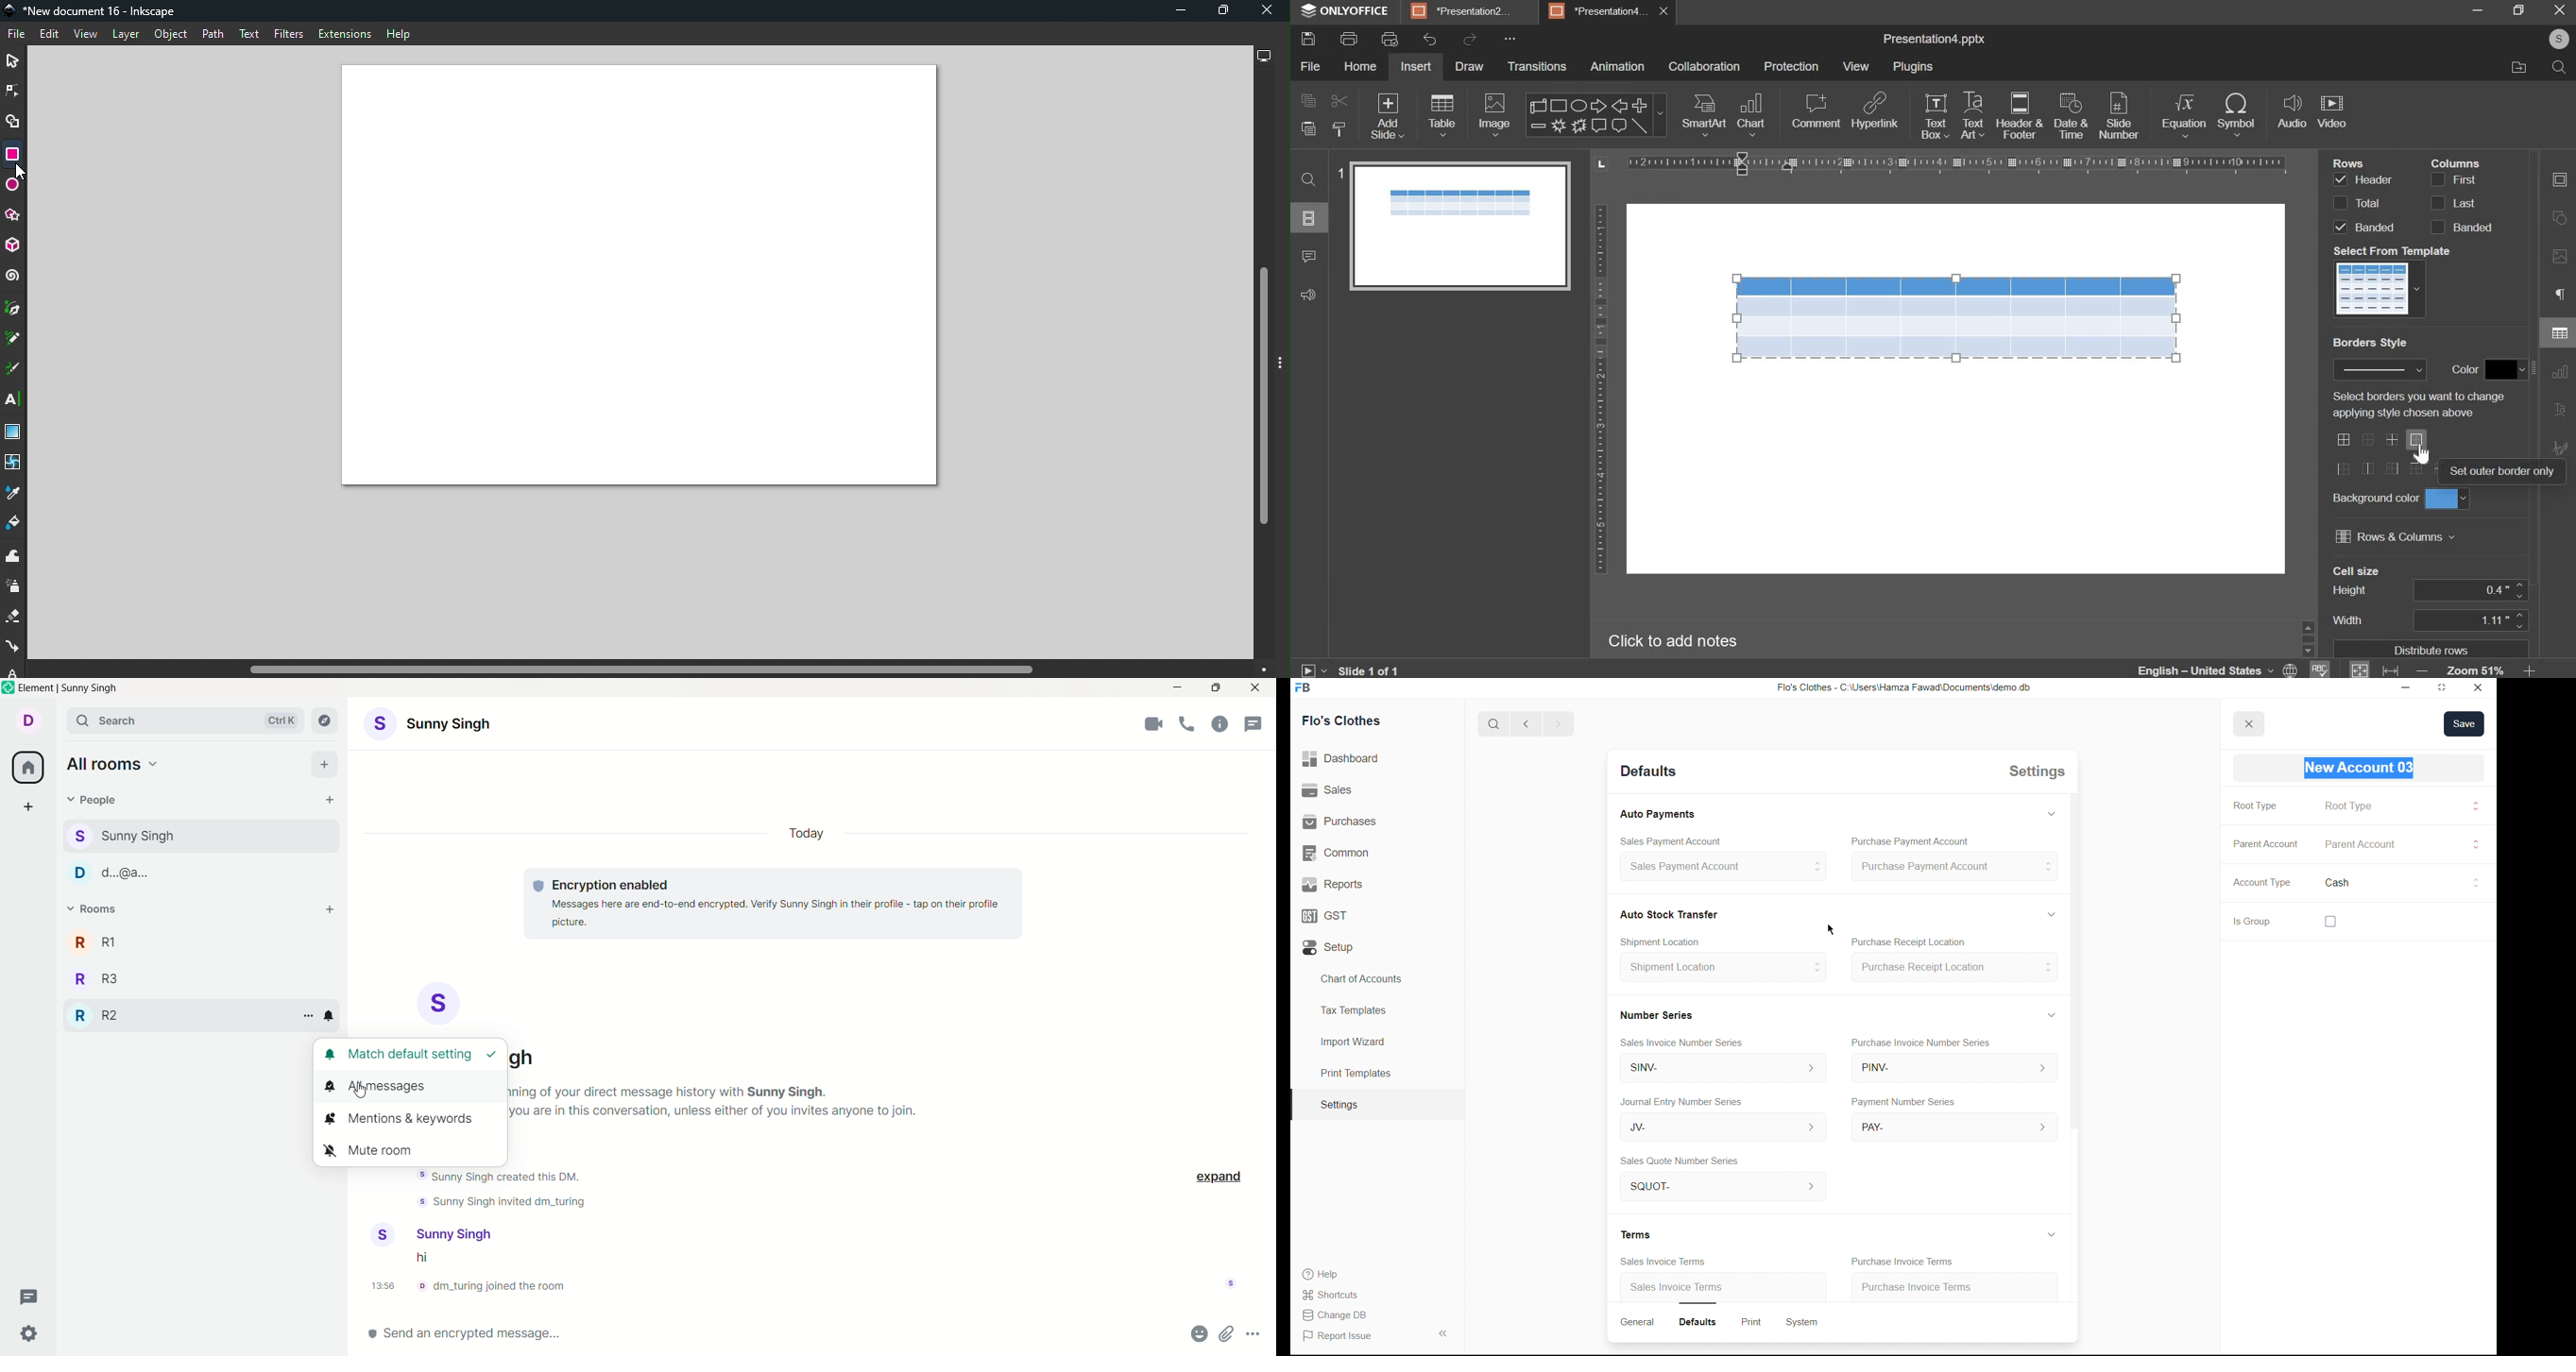  What do you see at coordinates (1639, 1234) in the screenshot?
I see `Terms` at bounding box center [1639, 1234].